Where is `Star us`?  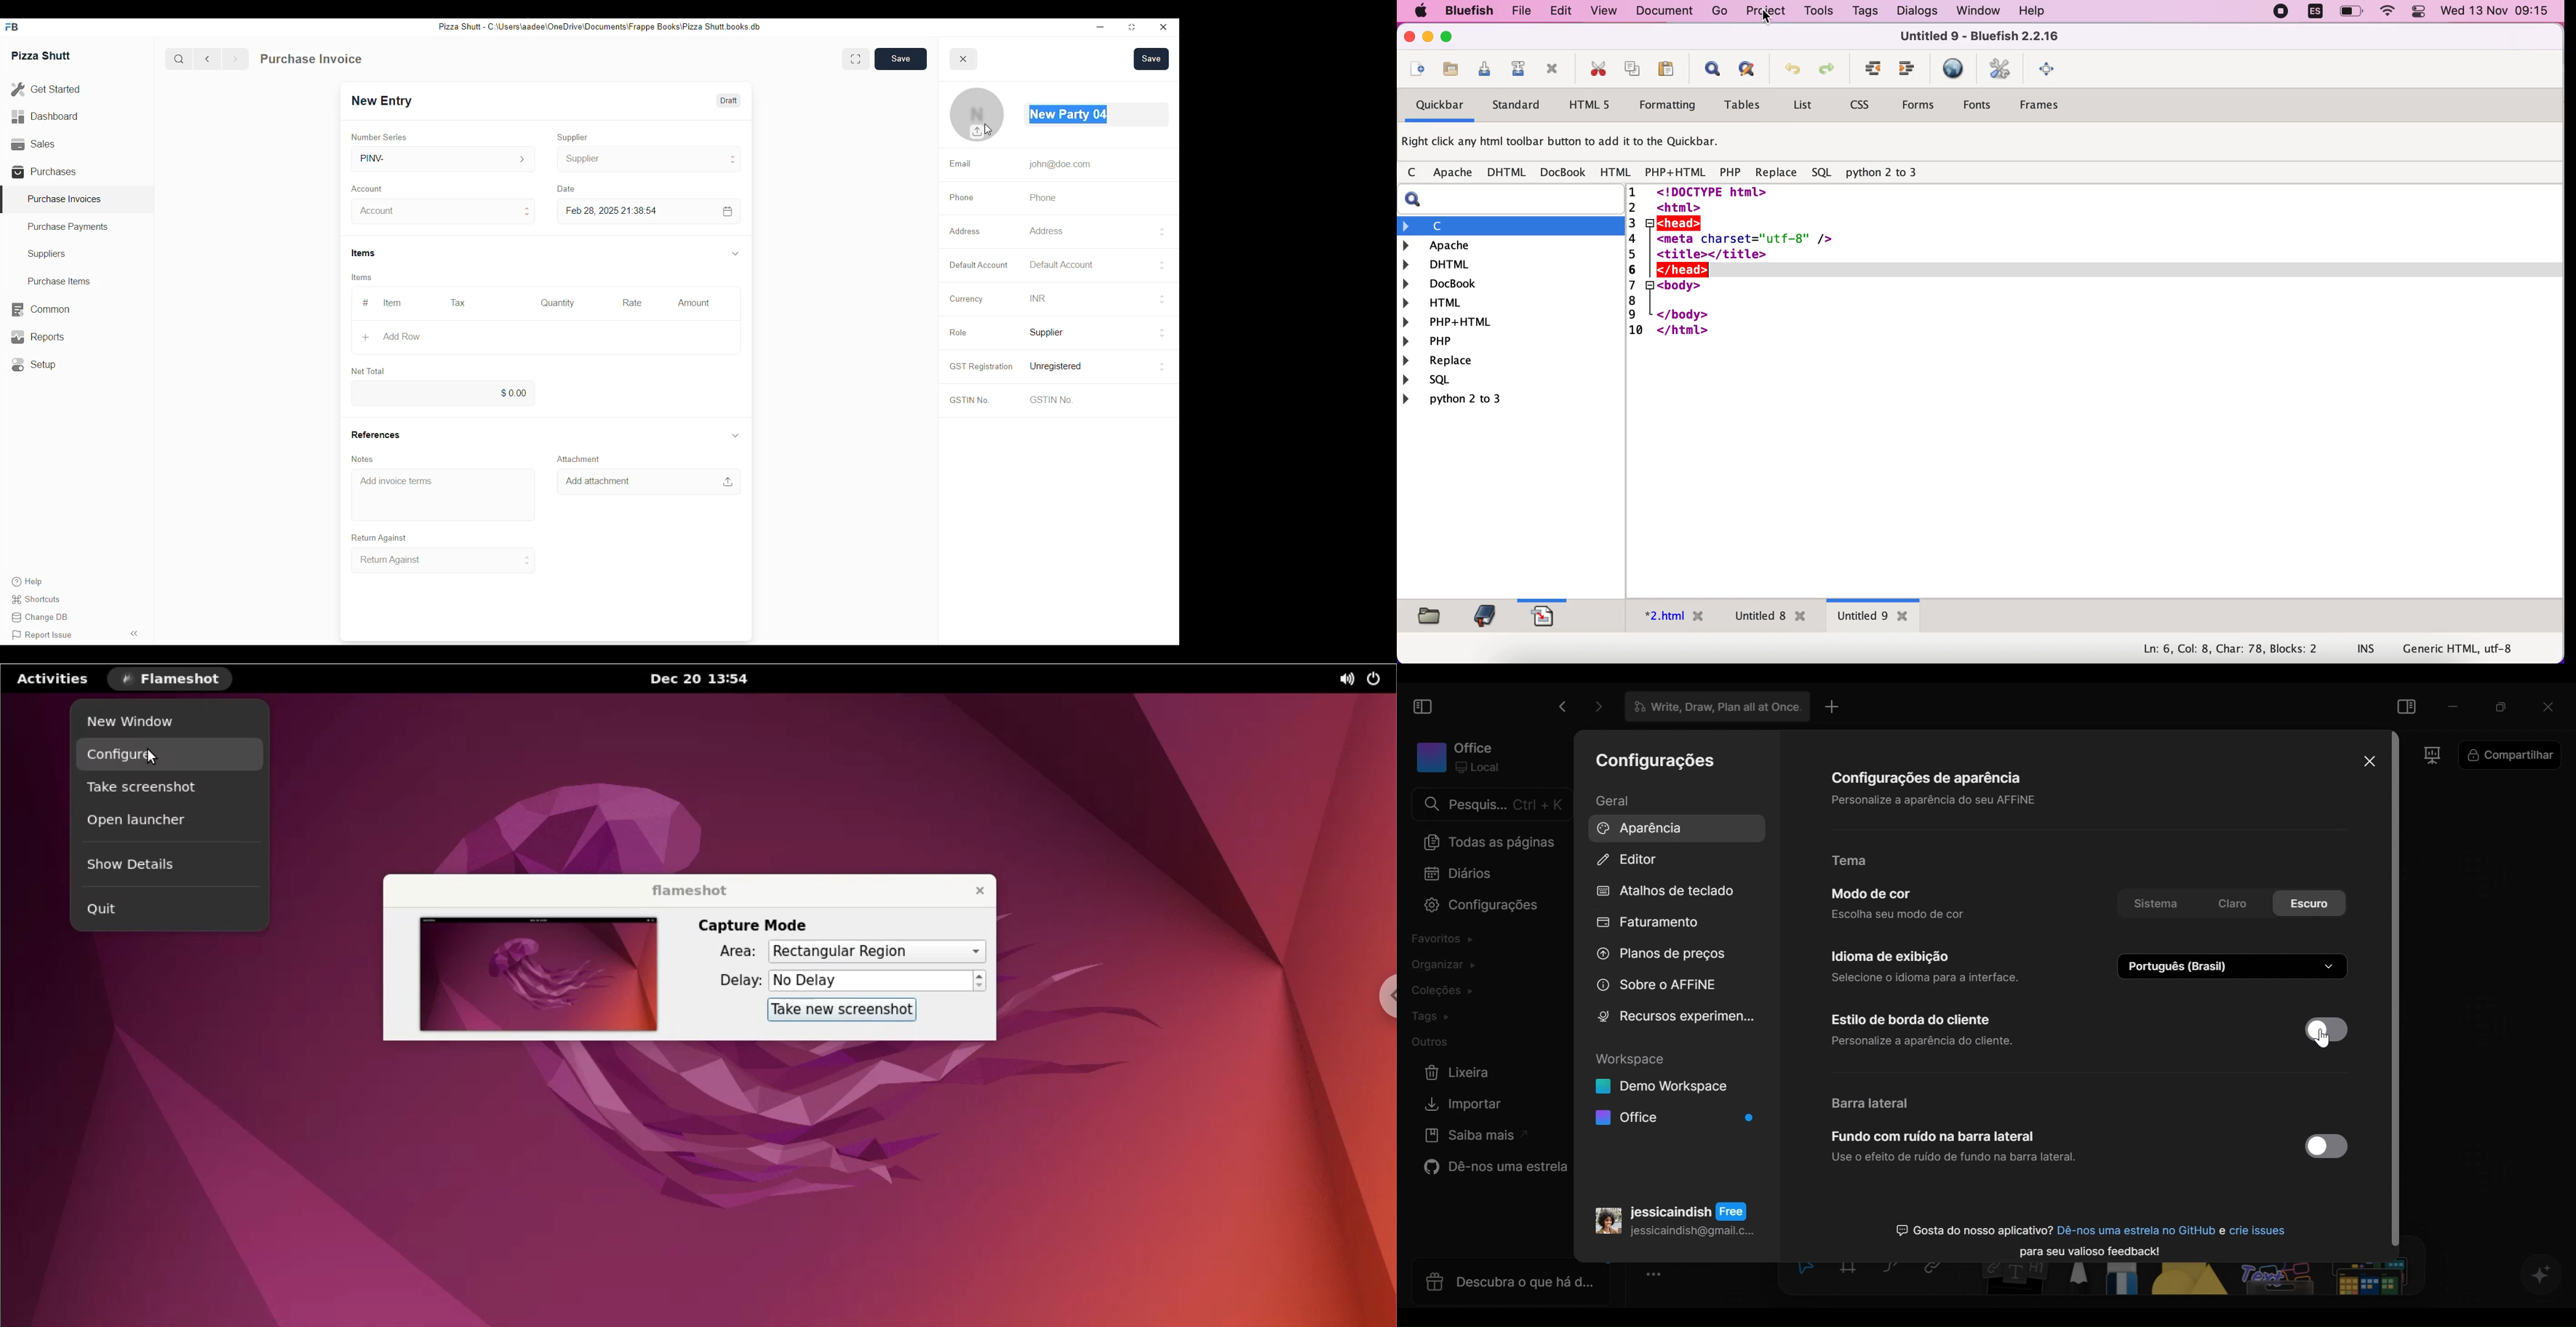
Star us is located at coordinates (1491, 1169).